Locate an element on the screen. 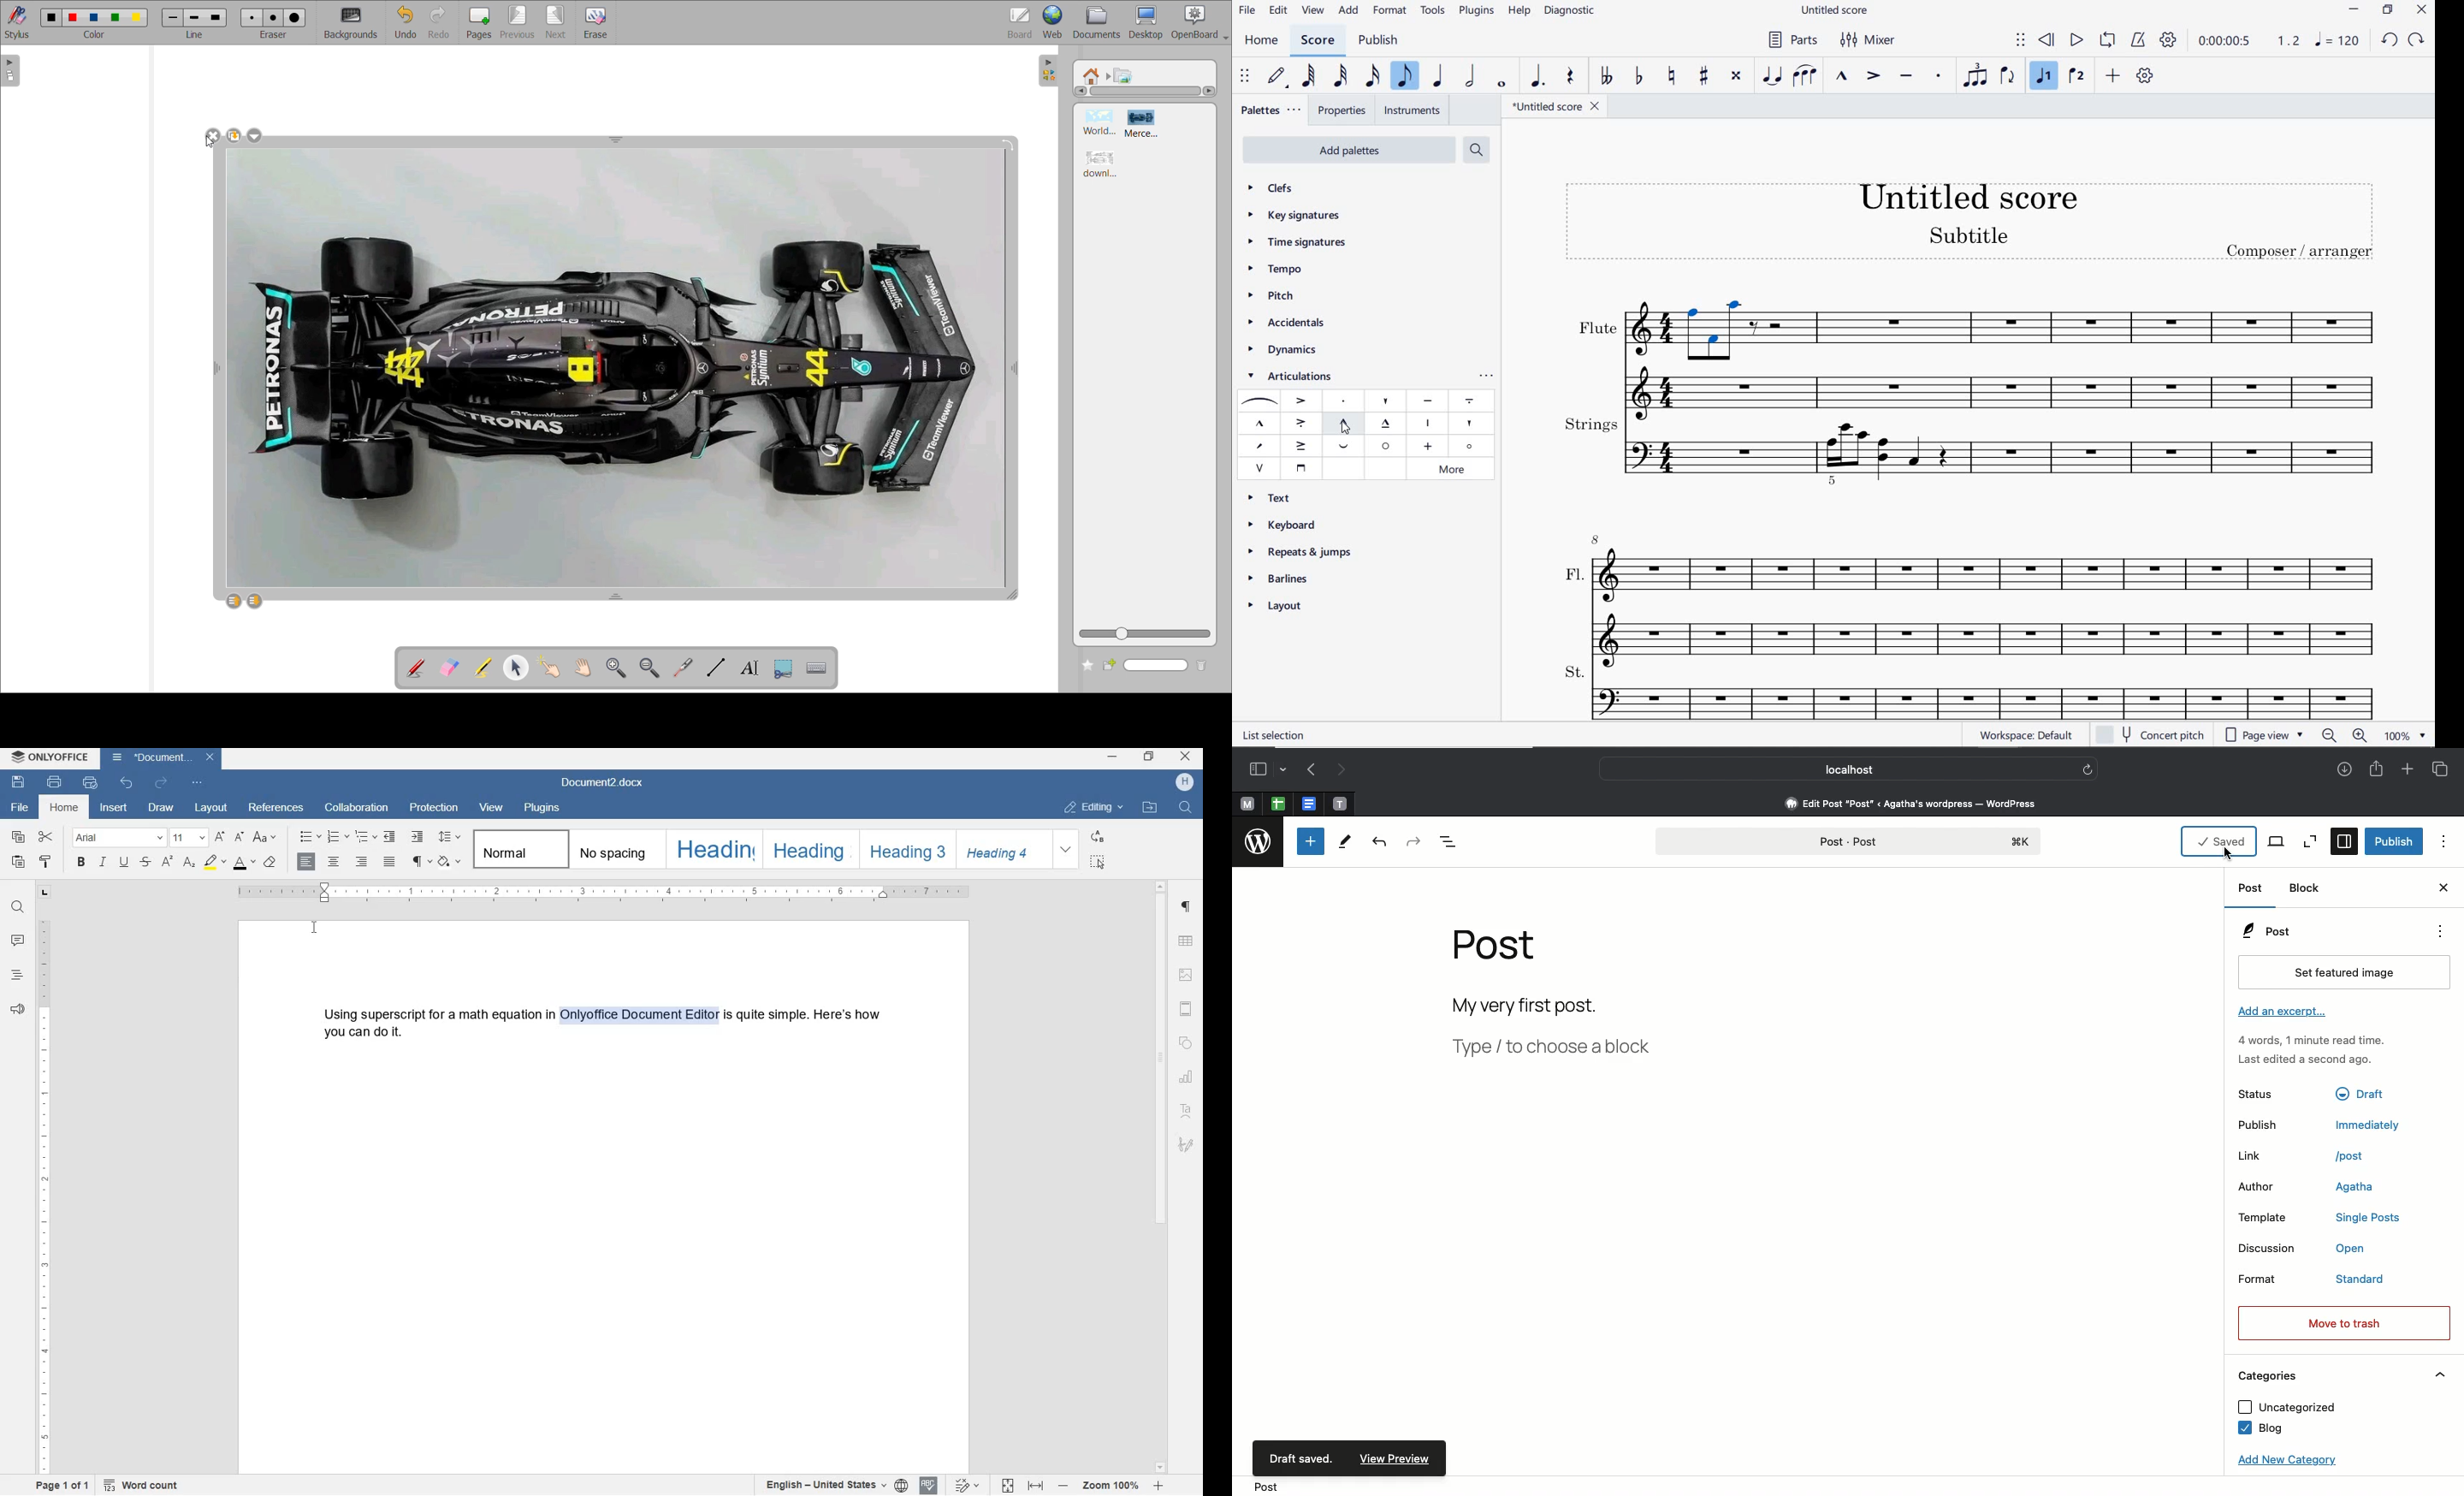 This screenshot has width=2464, height=1512. undo is located at coordinates (407, 22).